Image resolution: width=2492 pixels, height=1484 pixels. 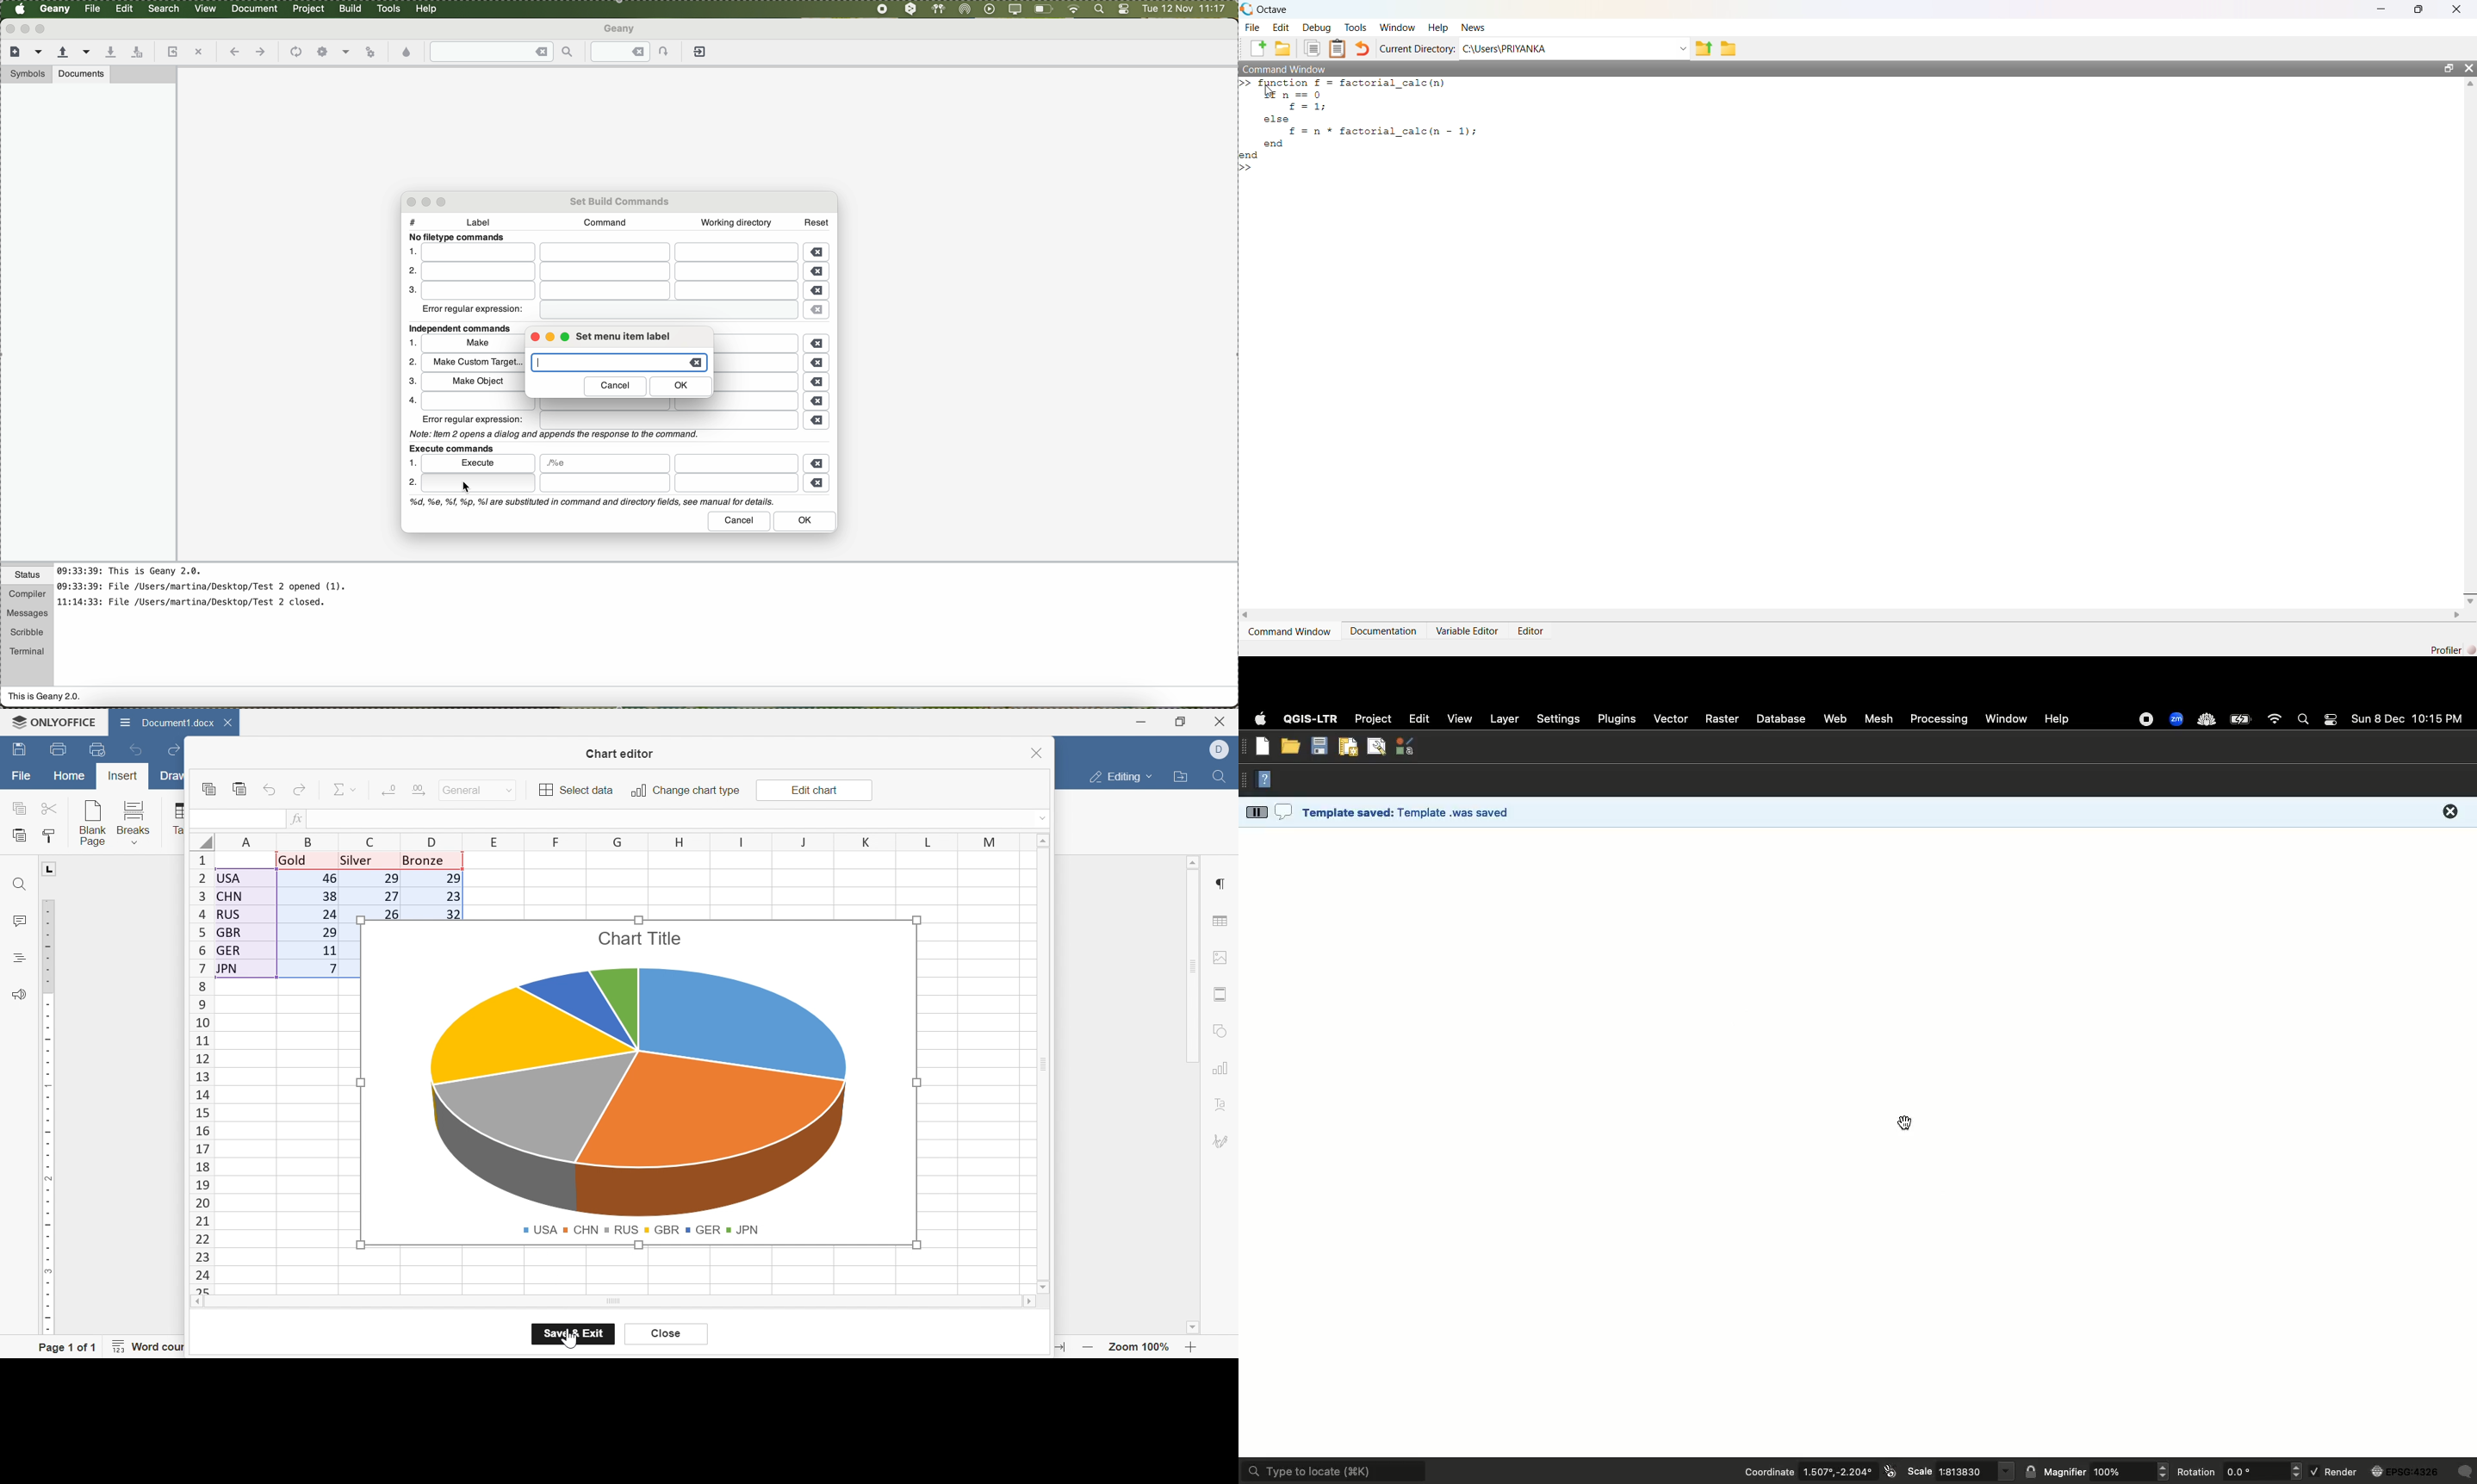 What do you see at coordinates (477, 483) in the screenshot?
I see `click` at bounding box center [477, 483].